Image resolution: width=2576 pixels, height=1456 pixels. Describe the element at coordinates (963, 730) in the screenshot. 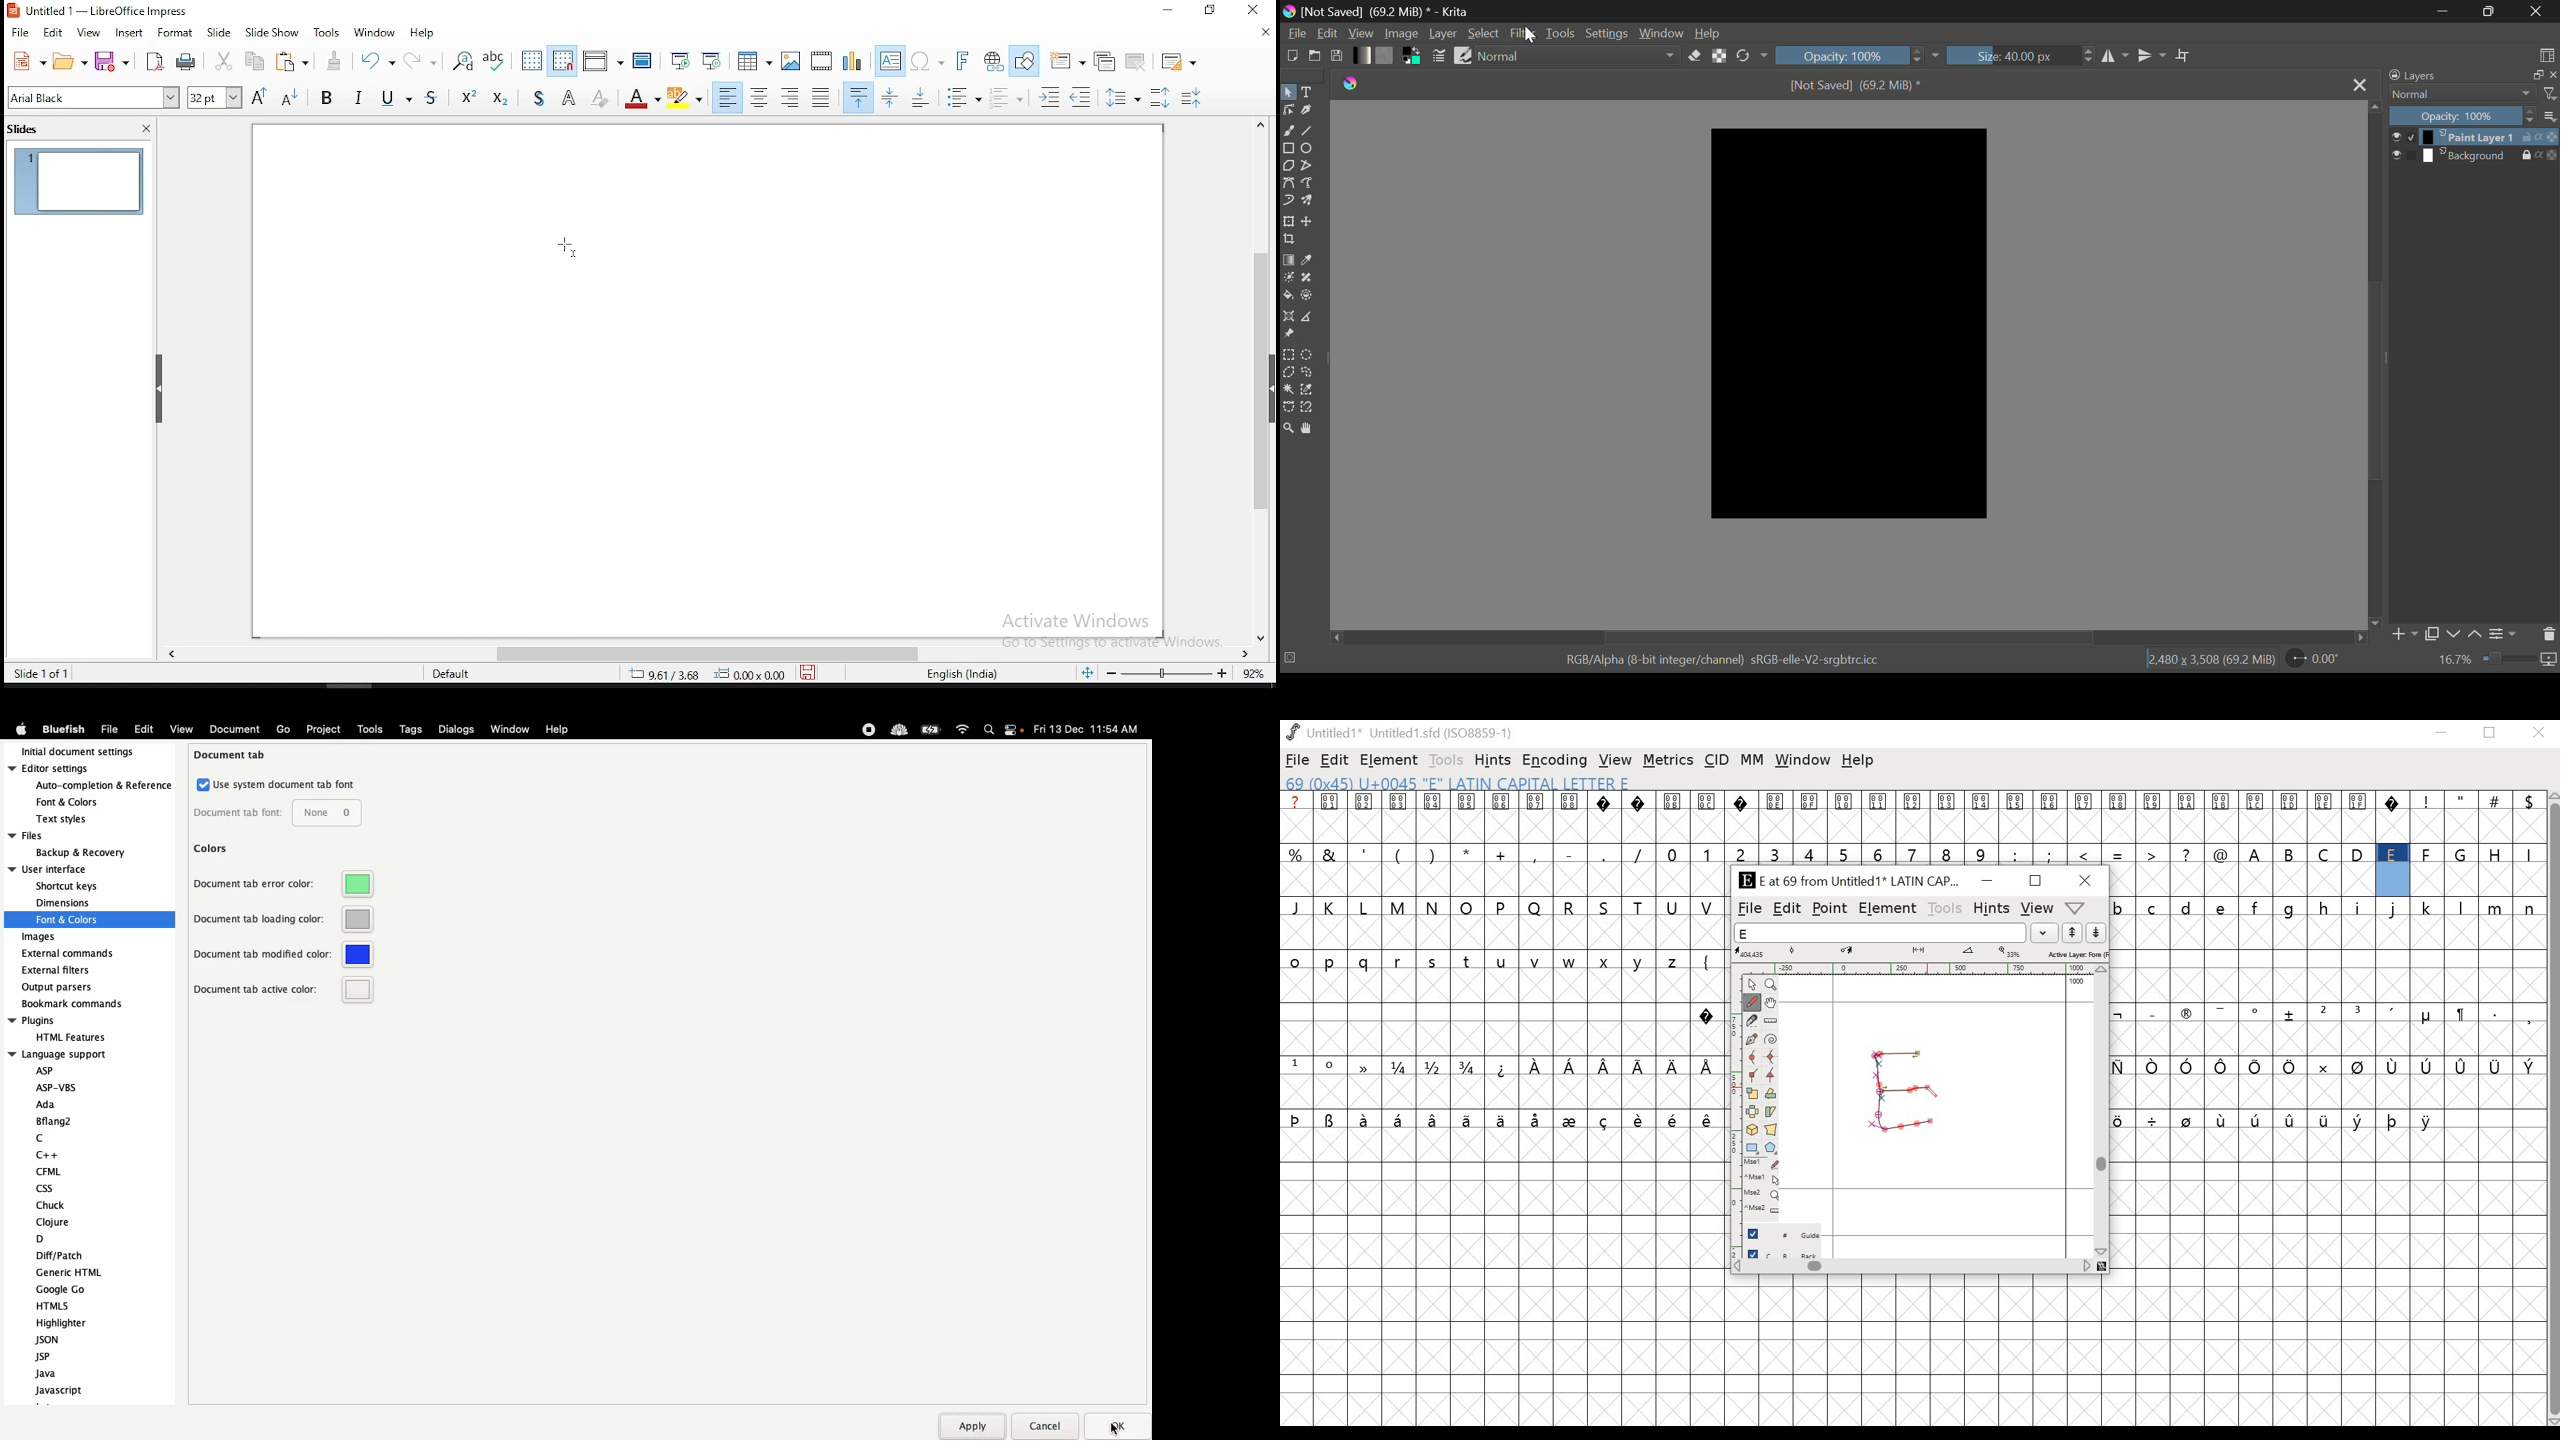

I see `Internet` at that location.